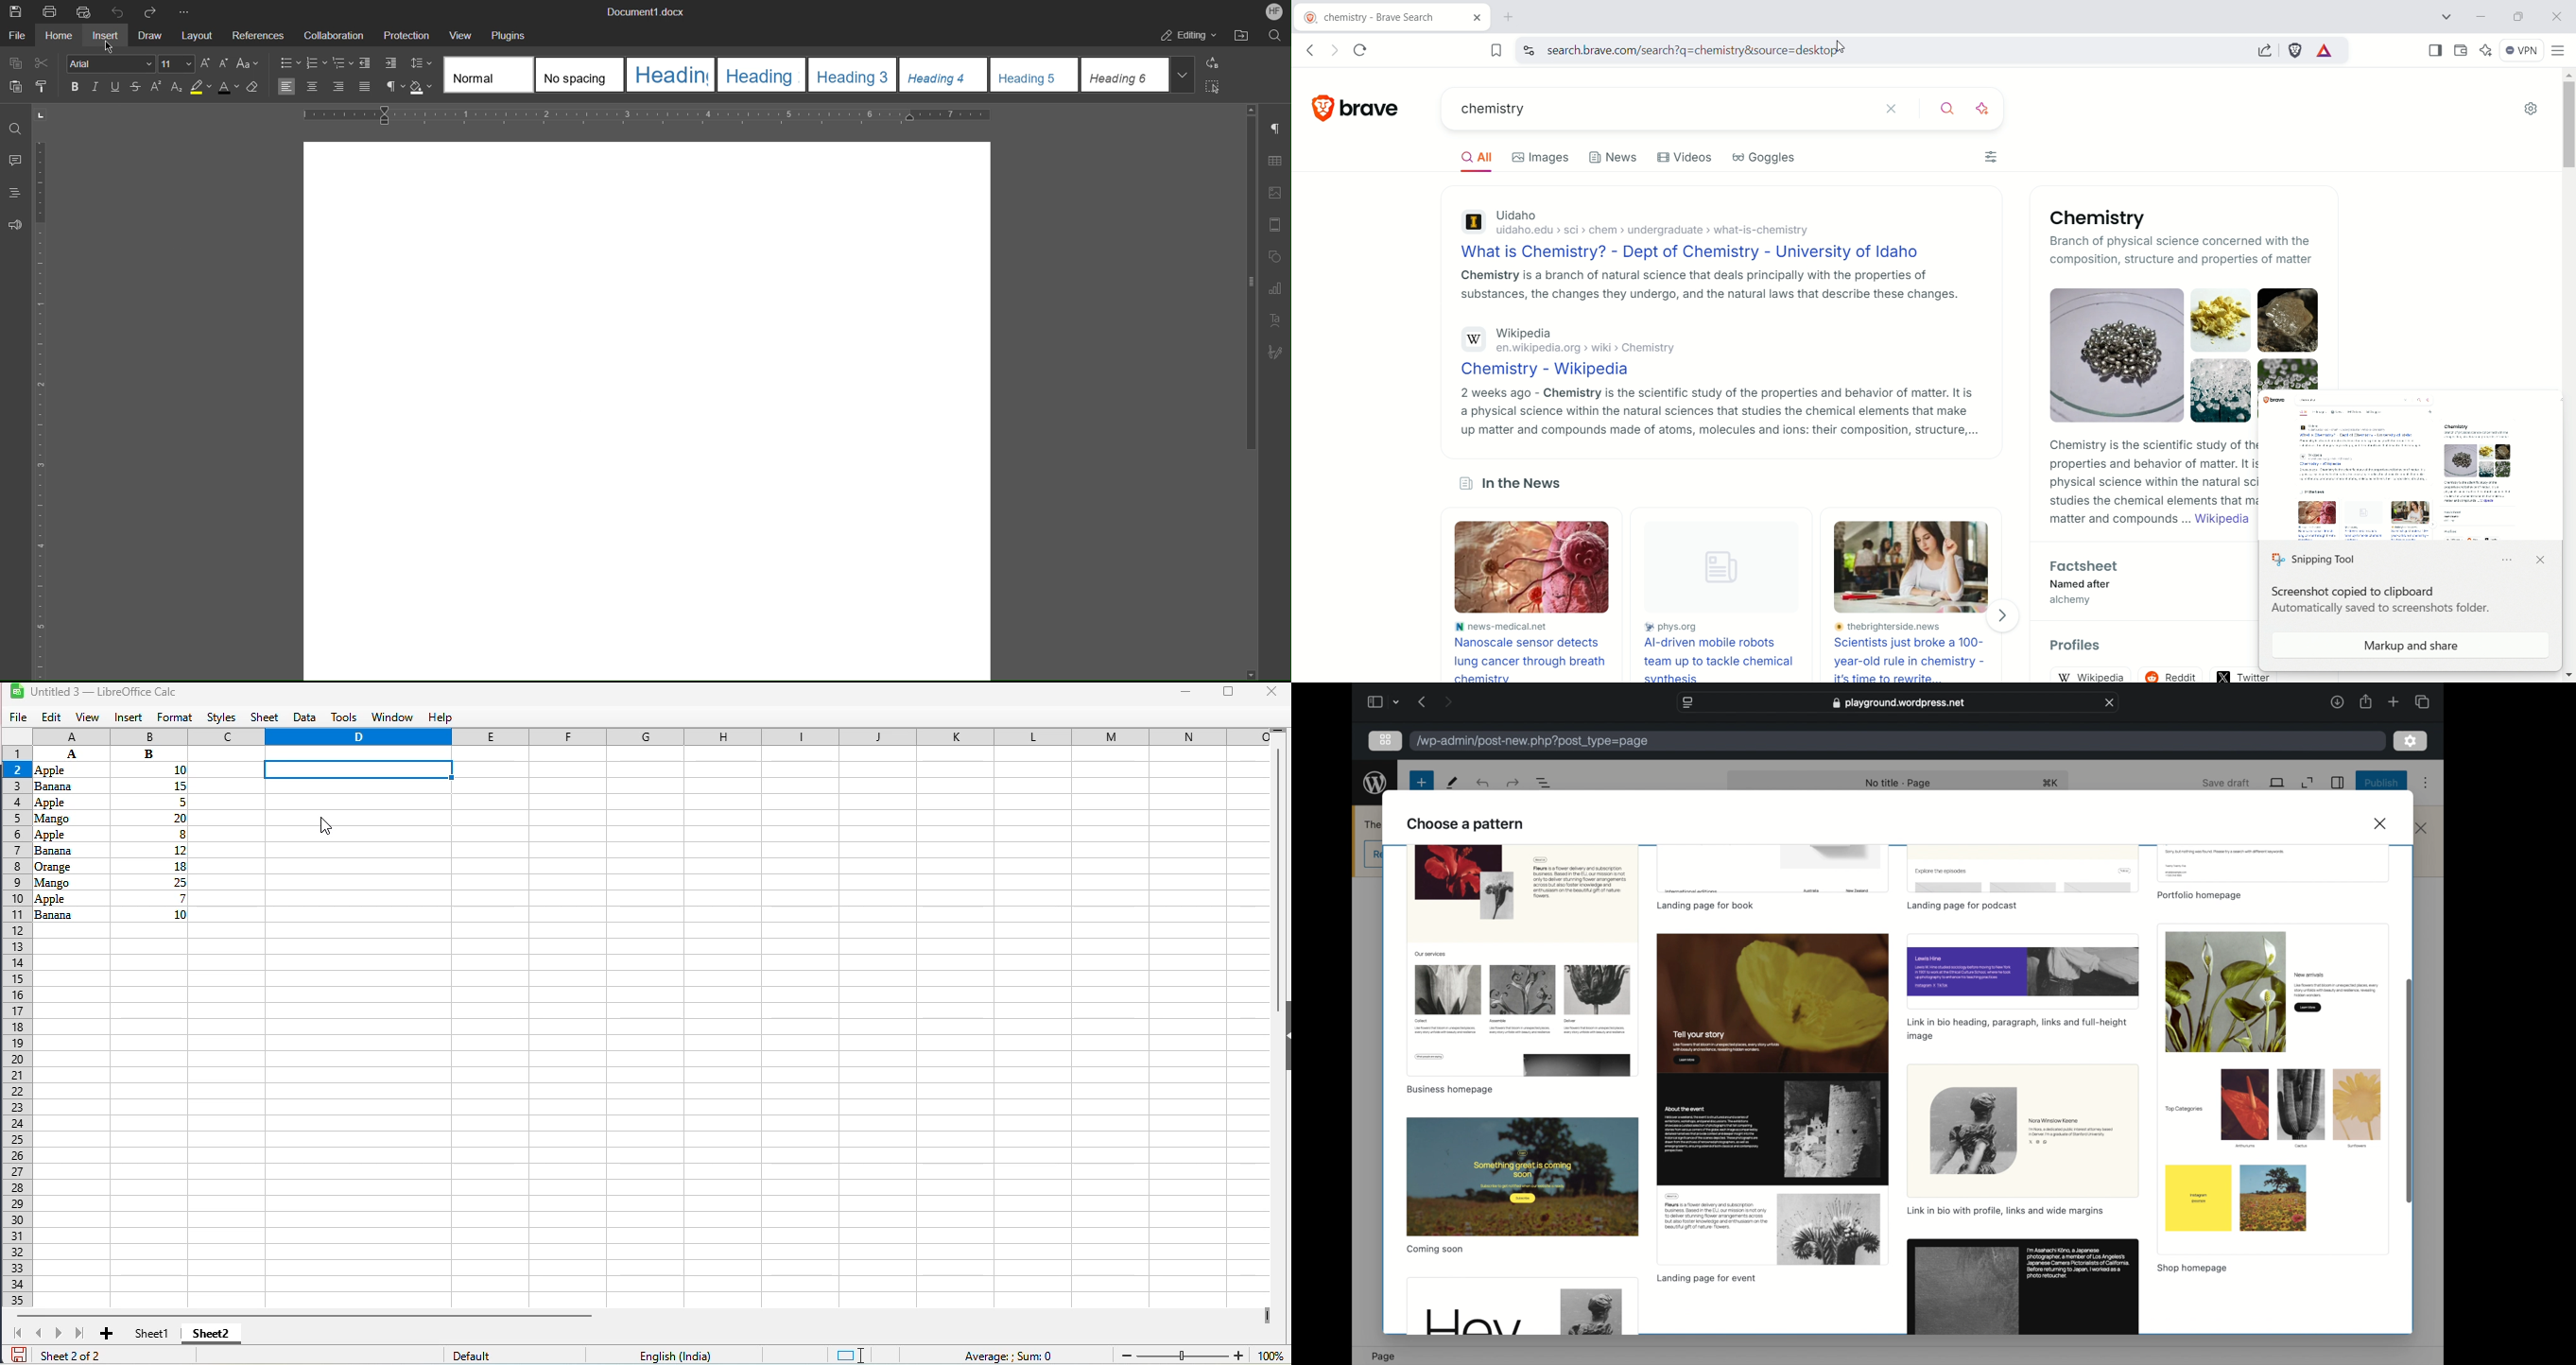 Image resolution: width=2576 pixels, height=1372 pixels. Describe the element at coordinates (1899, 703) in the screenshot. I see `web address` at that location.